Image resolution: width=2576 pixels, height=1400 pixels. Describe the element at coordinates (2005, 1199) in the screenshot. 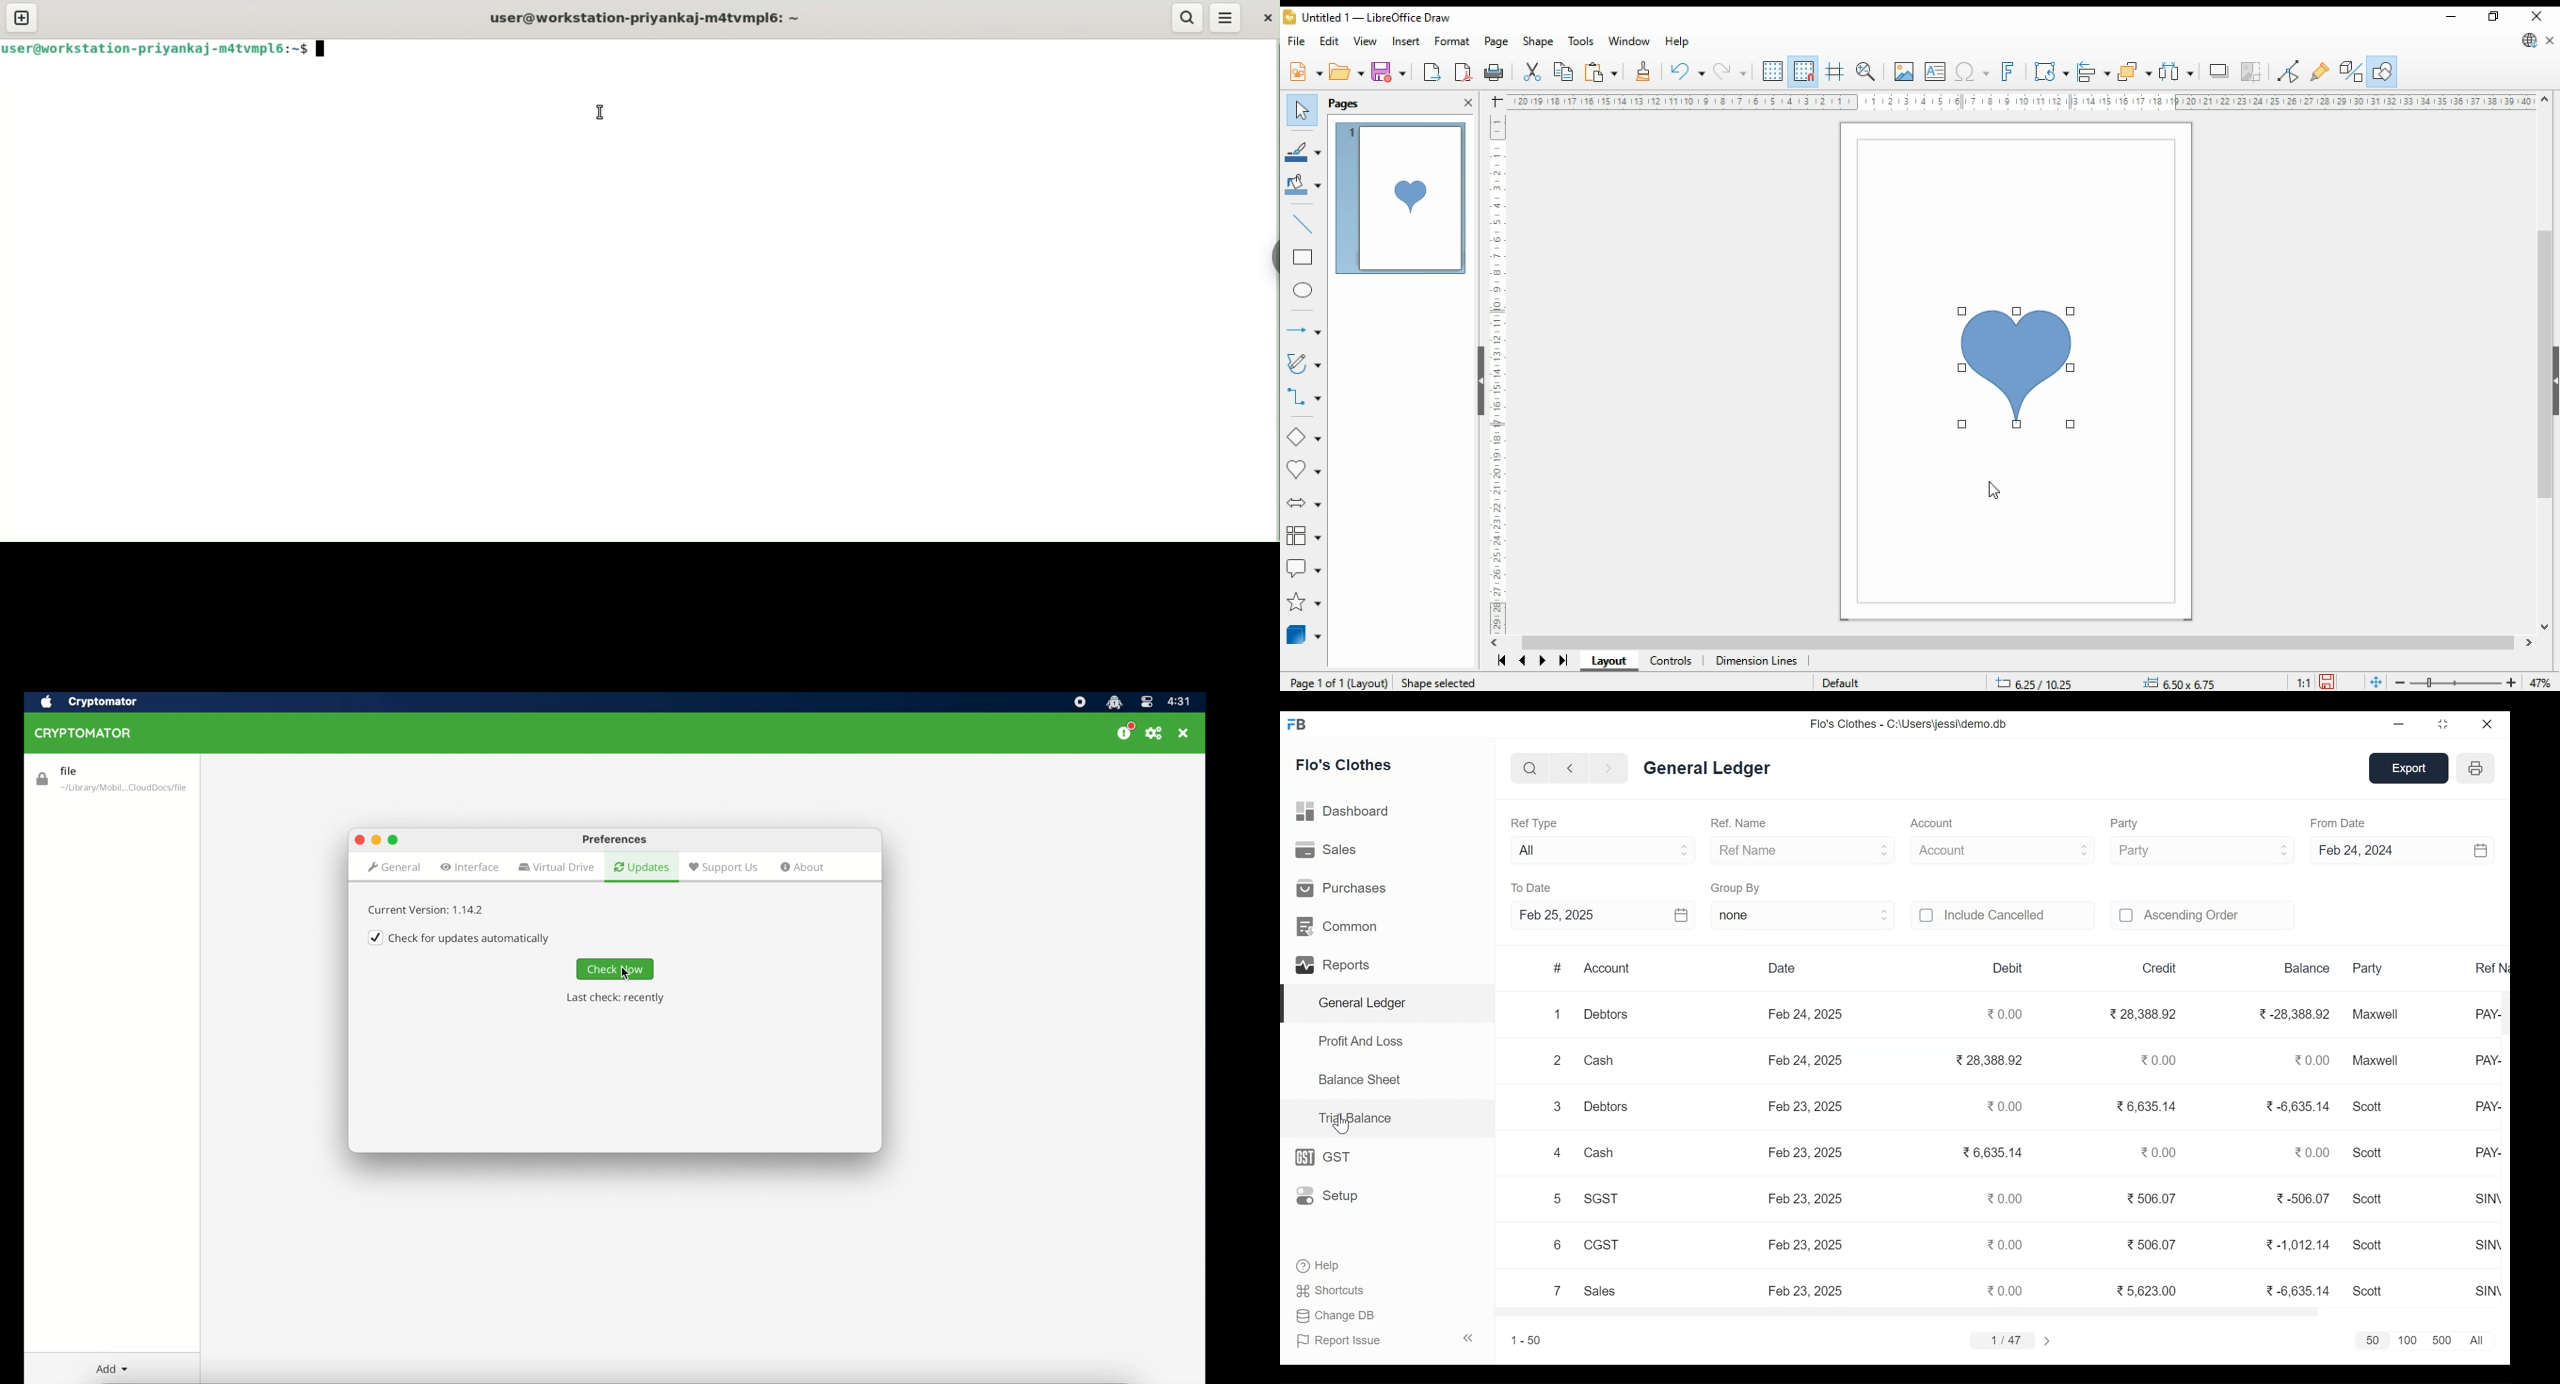

I see `0.00` at that location.